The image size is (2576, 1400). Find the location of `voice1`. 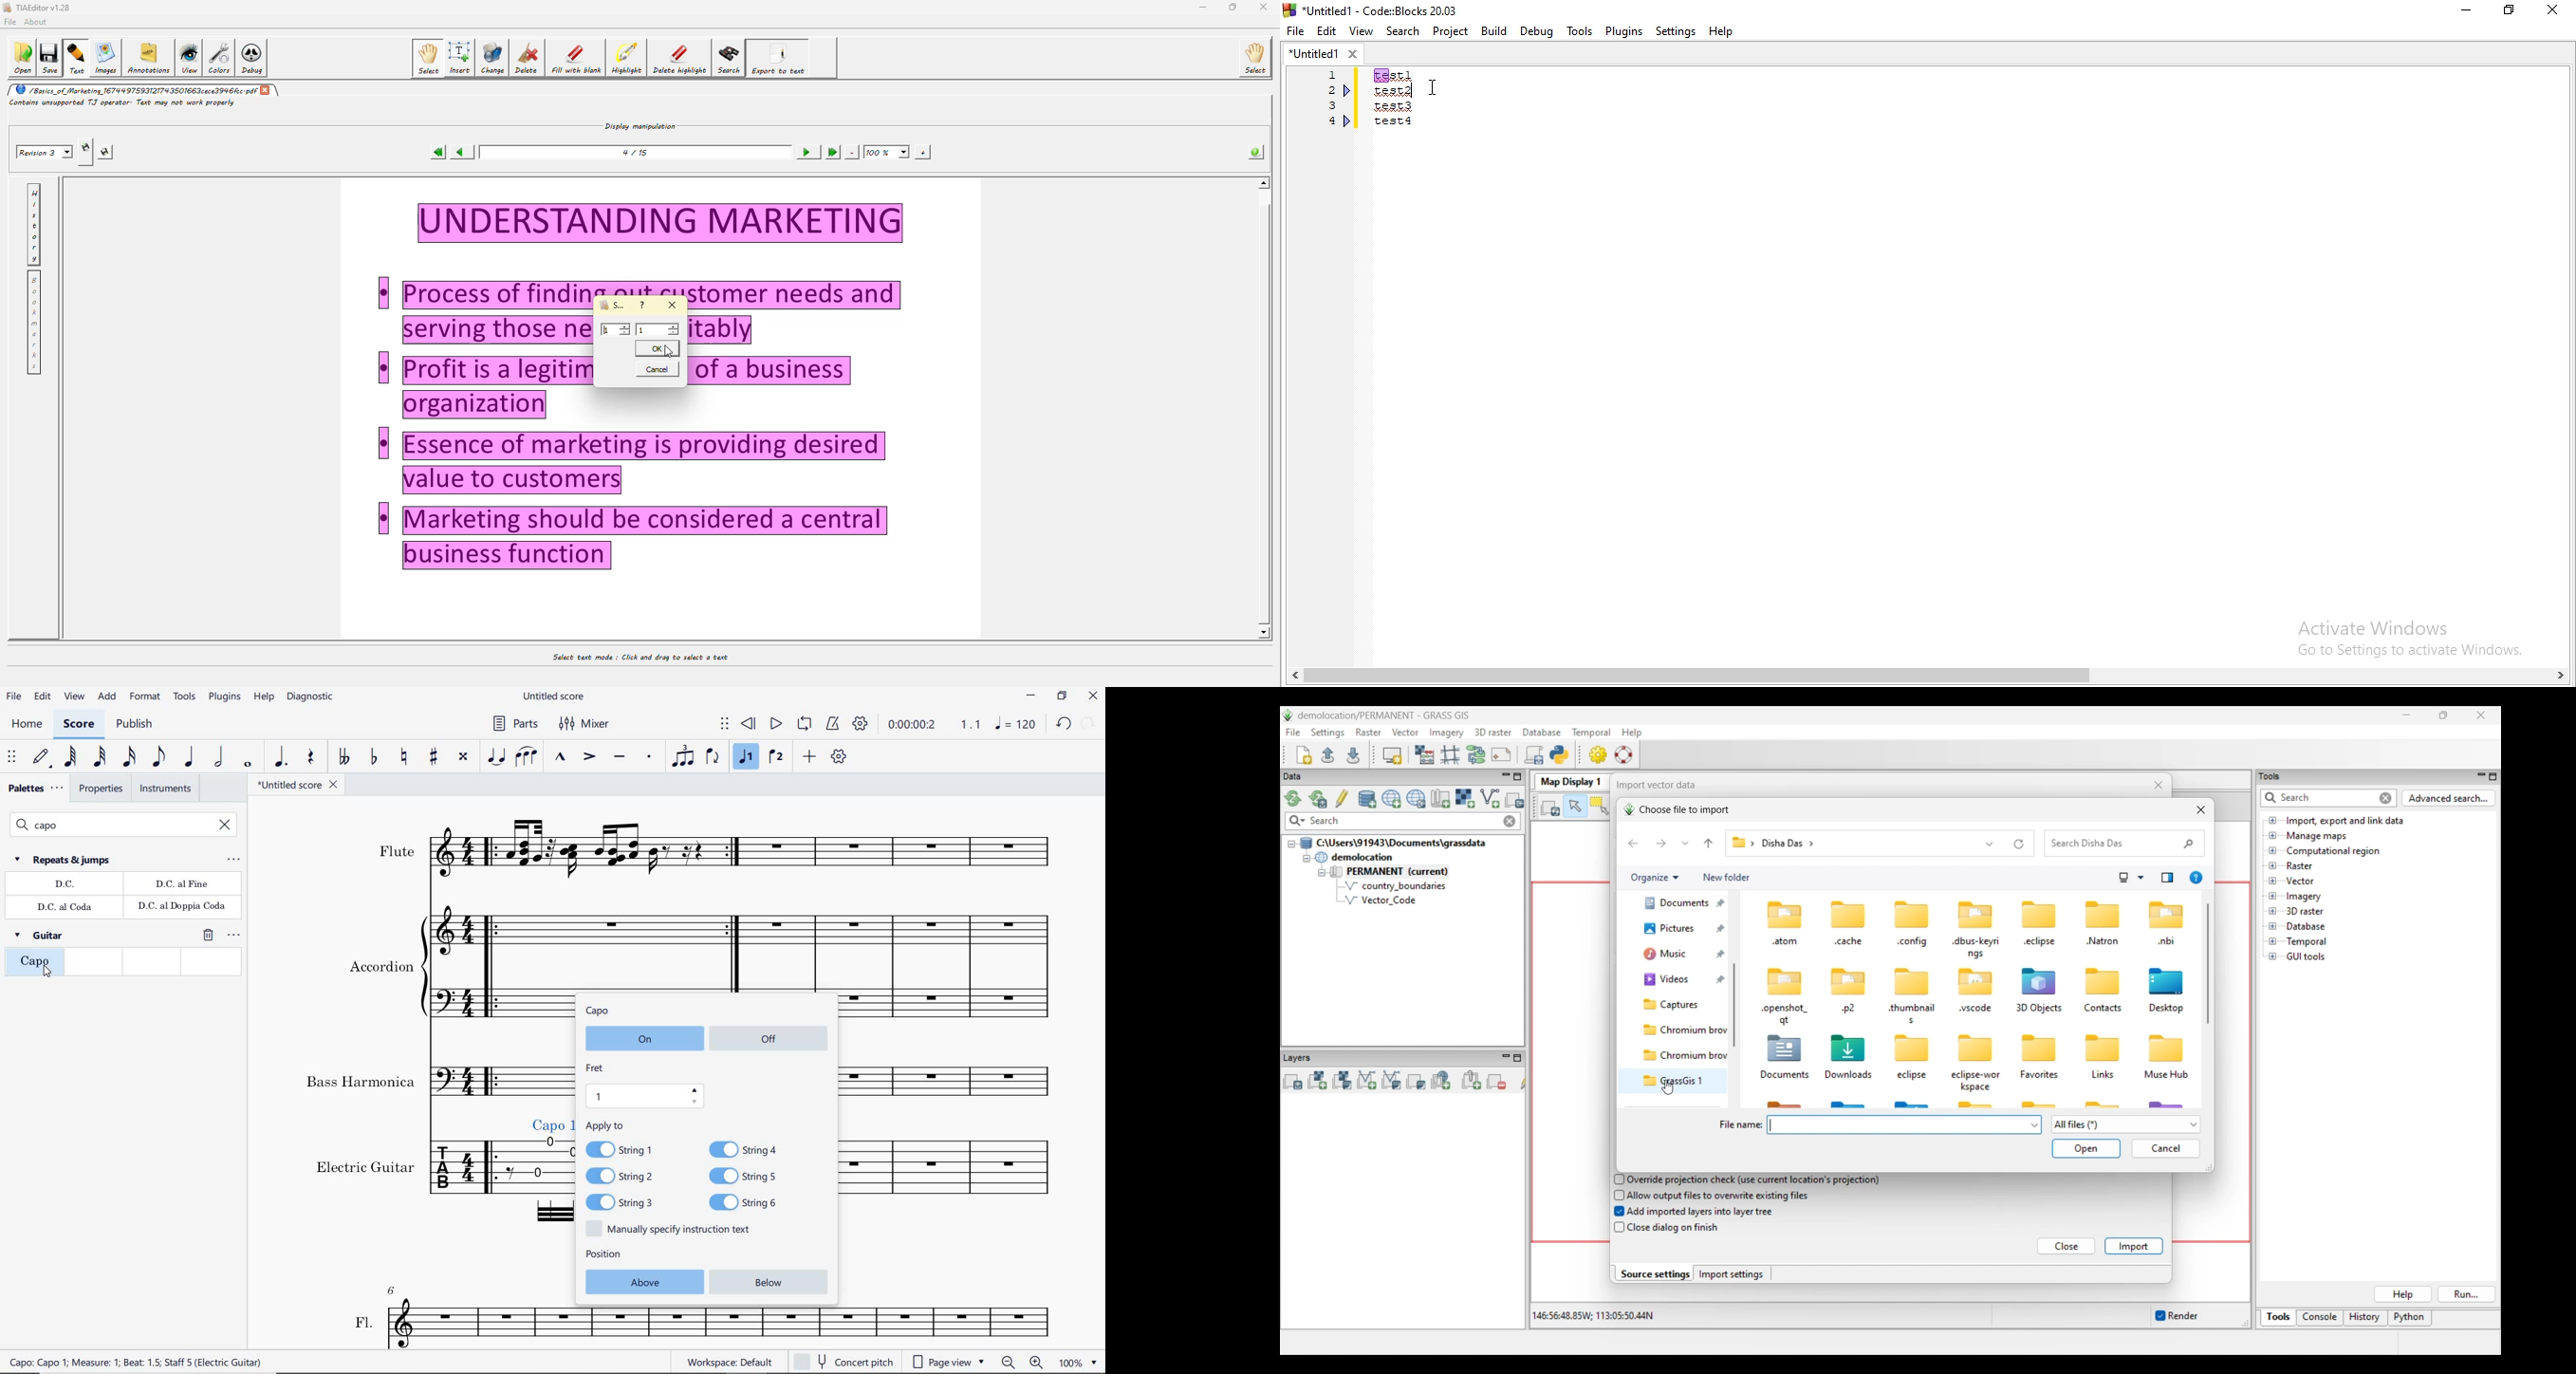

voice1 is located at coordinates (746, 756).